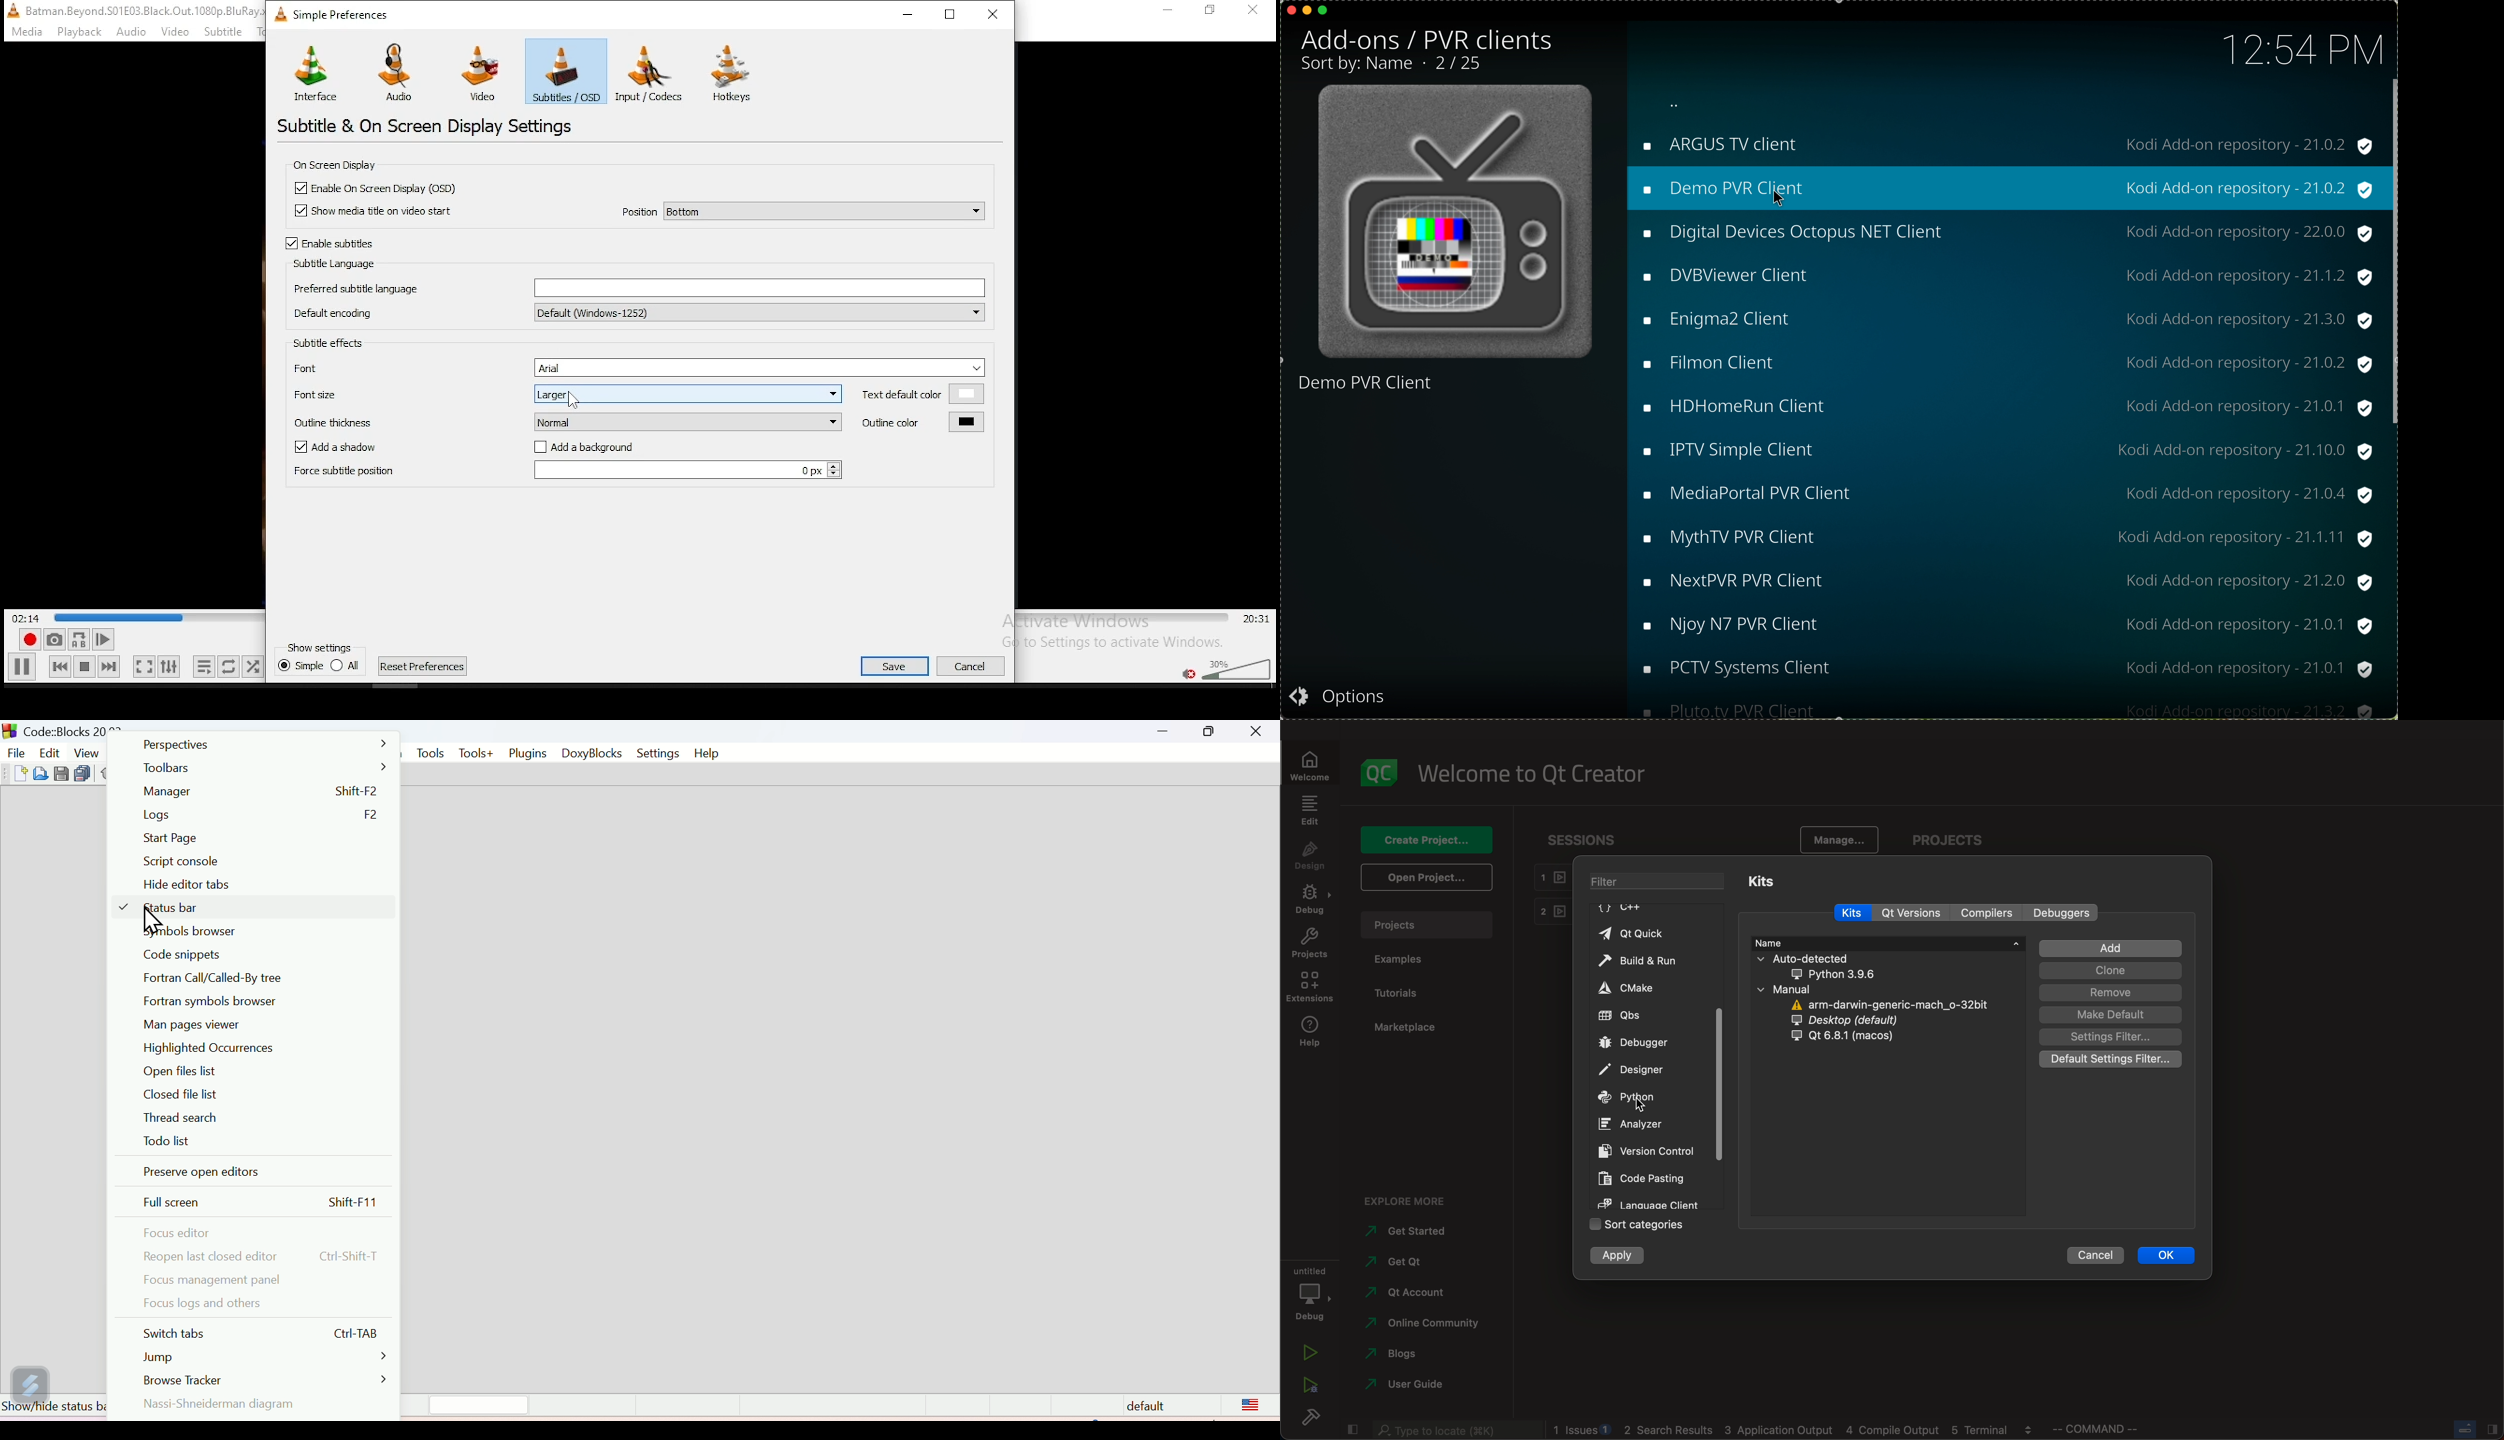  What do you see at coordinates (119, 614) in the screenshot?
I see `` at bounding box center [119, 614].